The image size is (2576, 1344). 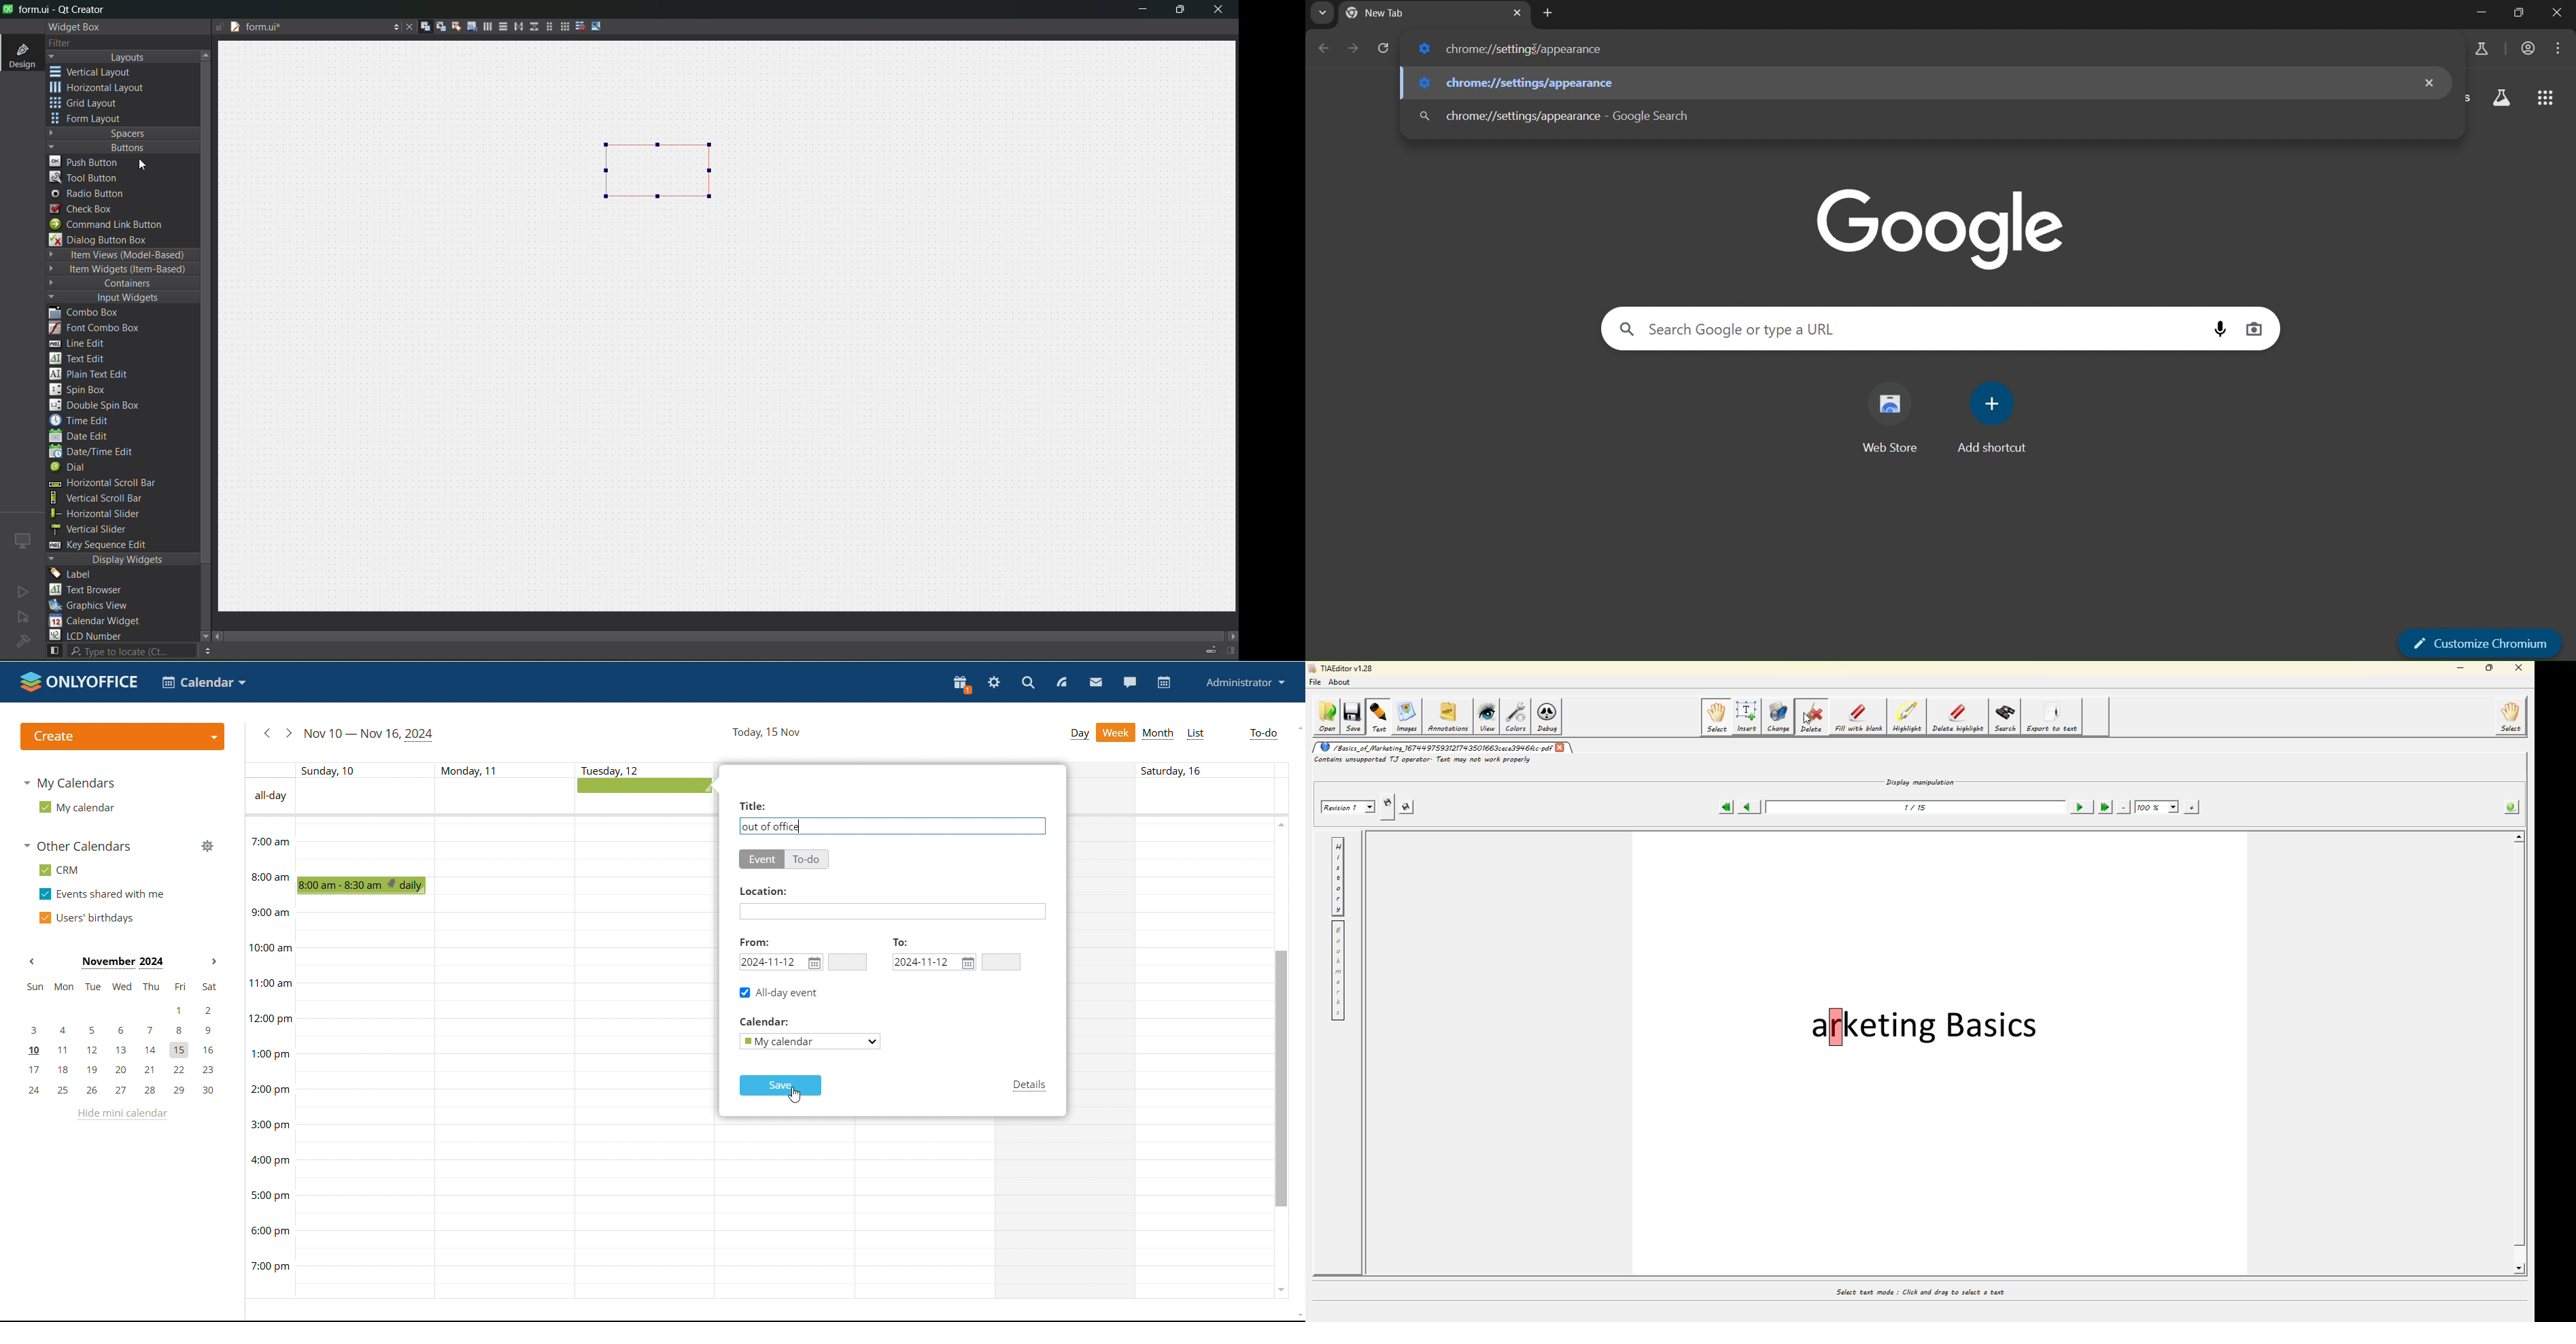 What do you see at coordinates (107, 545) in the screenshot?
I see `key sequence edit` at bounding box center [107, 545].